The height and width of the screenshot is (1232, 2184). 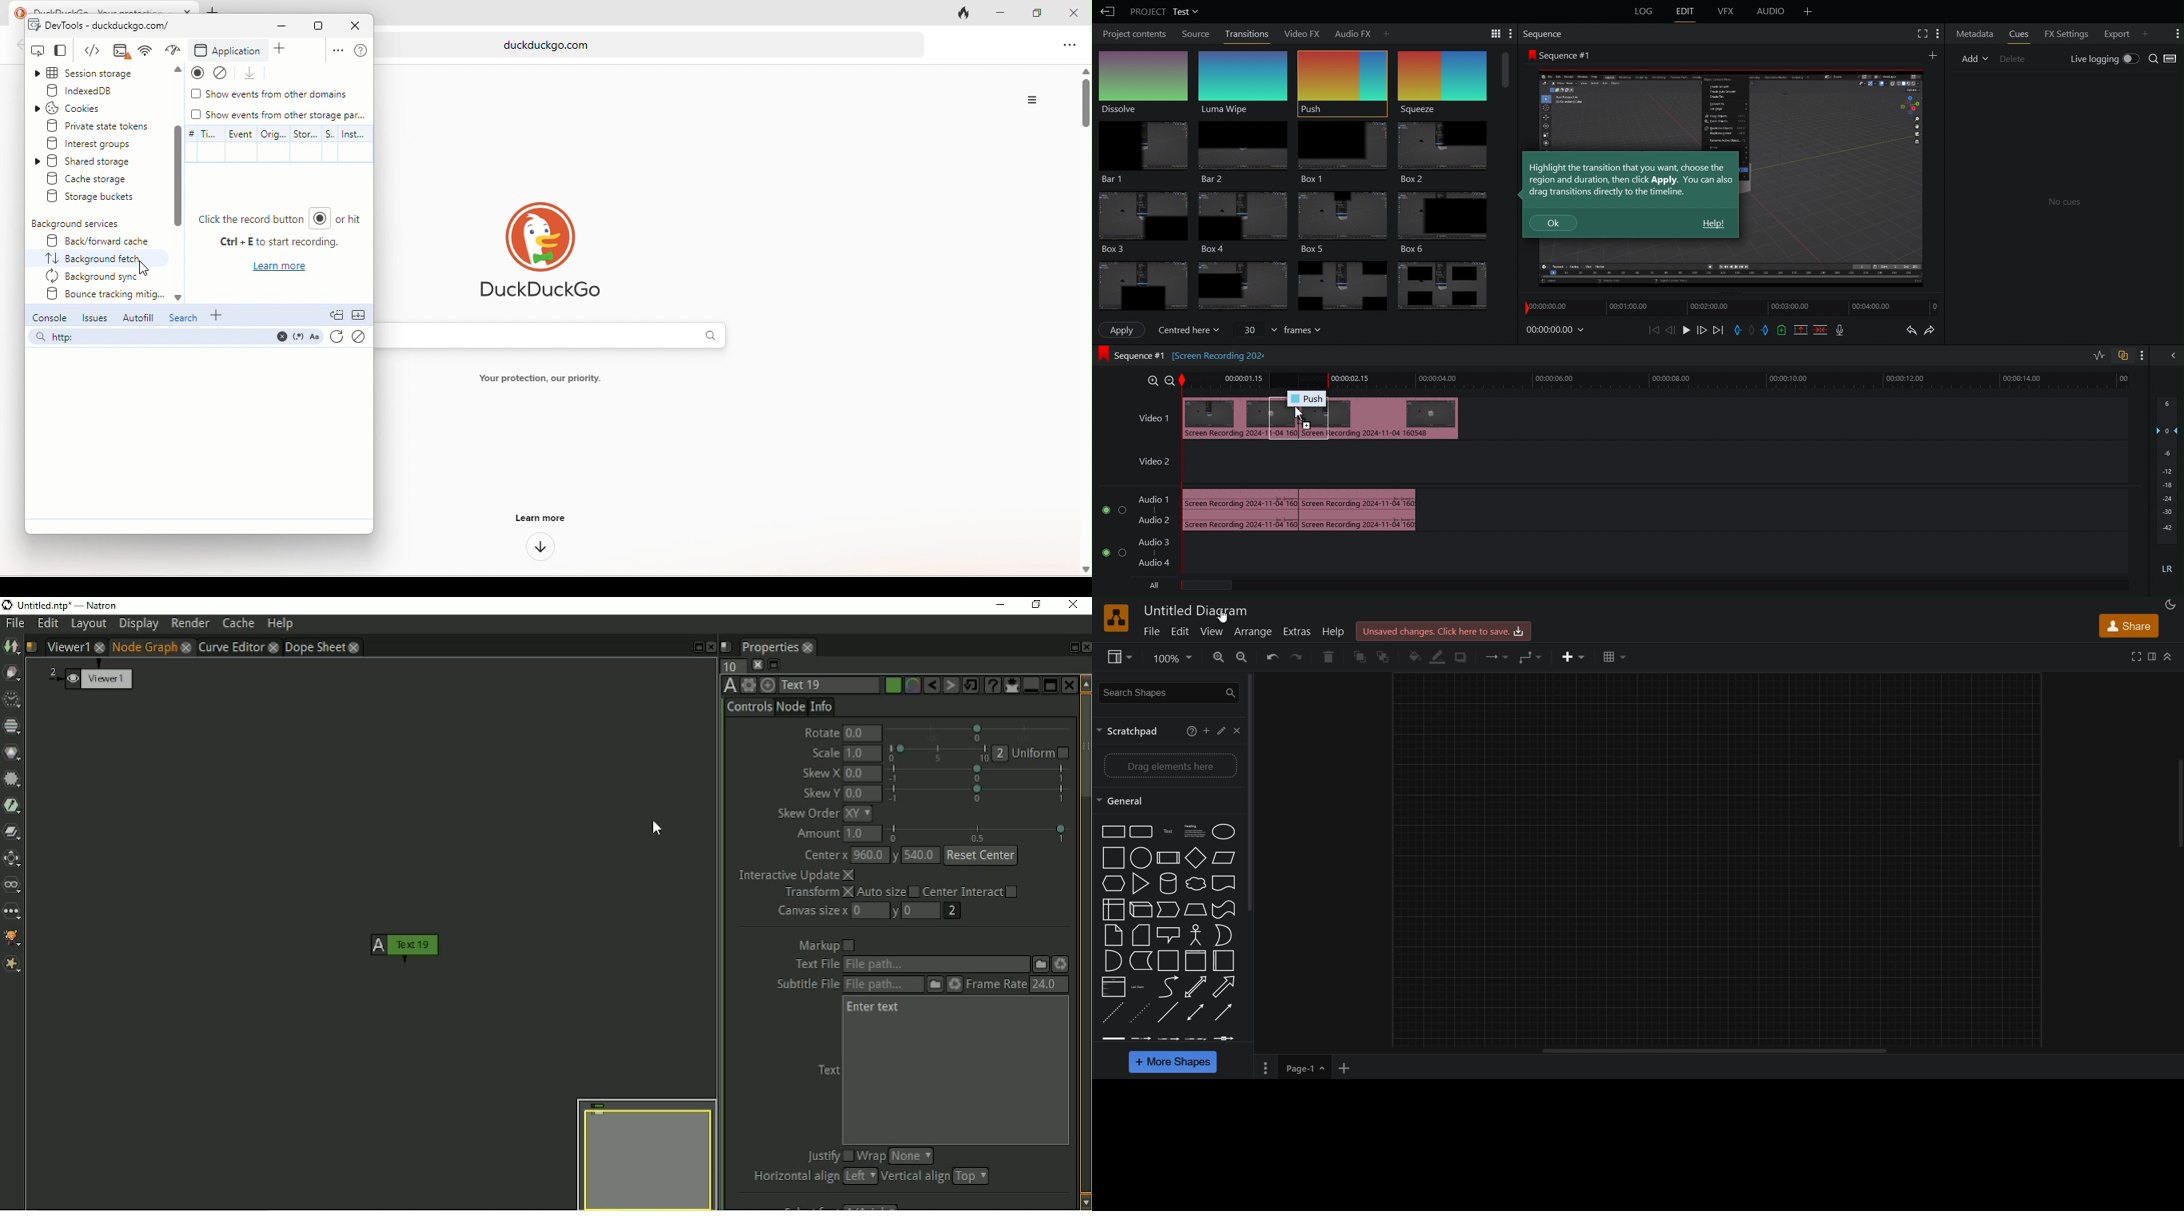 I want to click on toggle, so click(x=1102, y=514).